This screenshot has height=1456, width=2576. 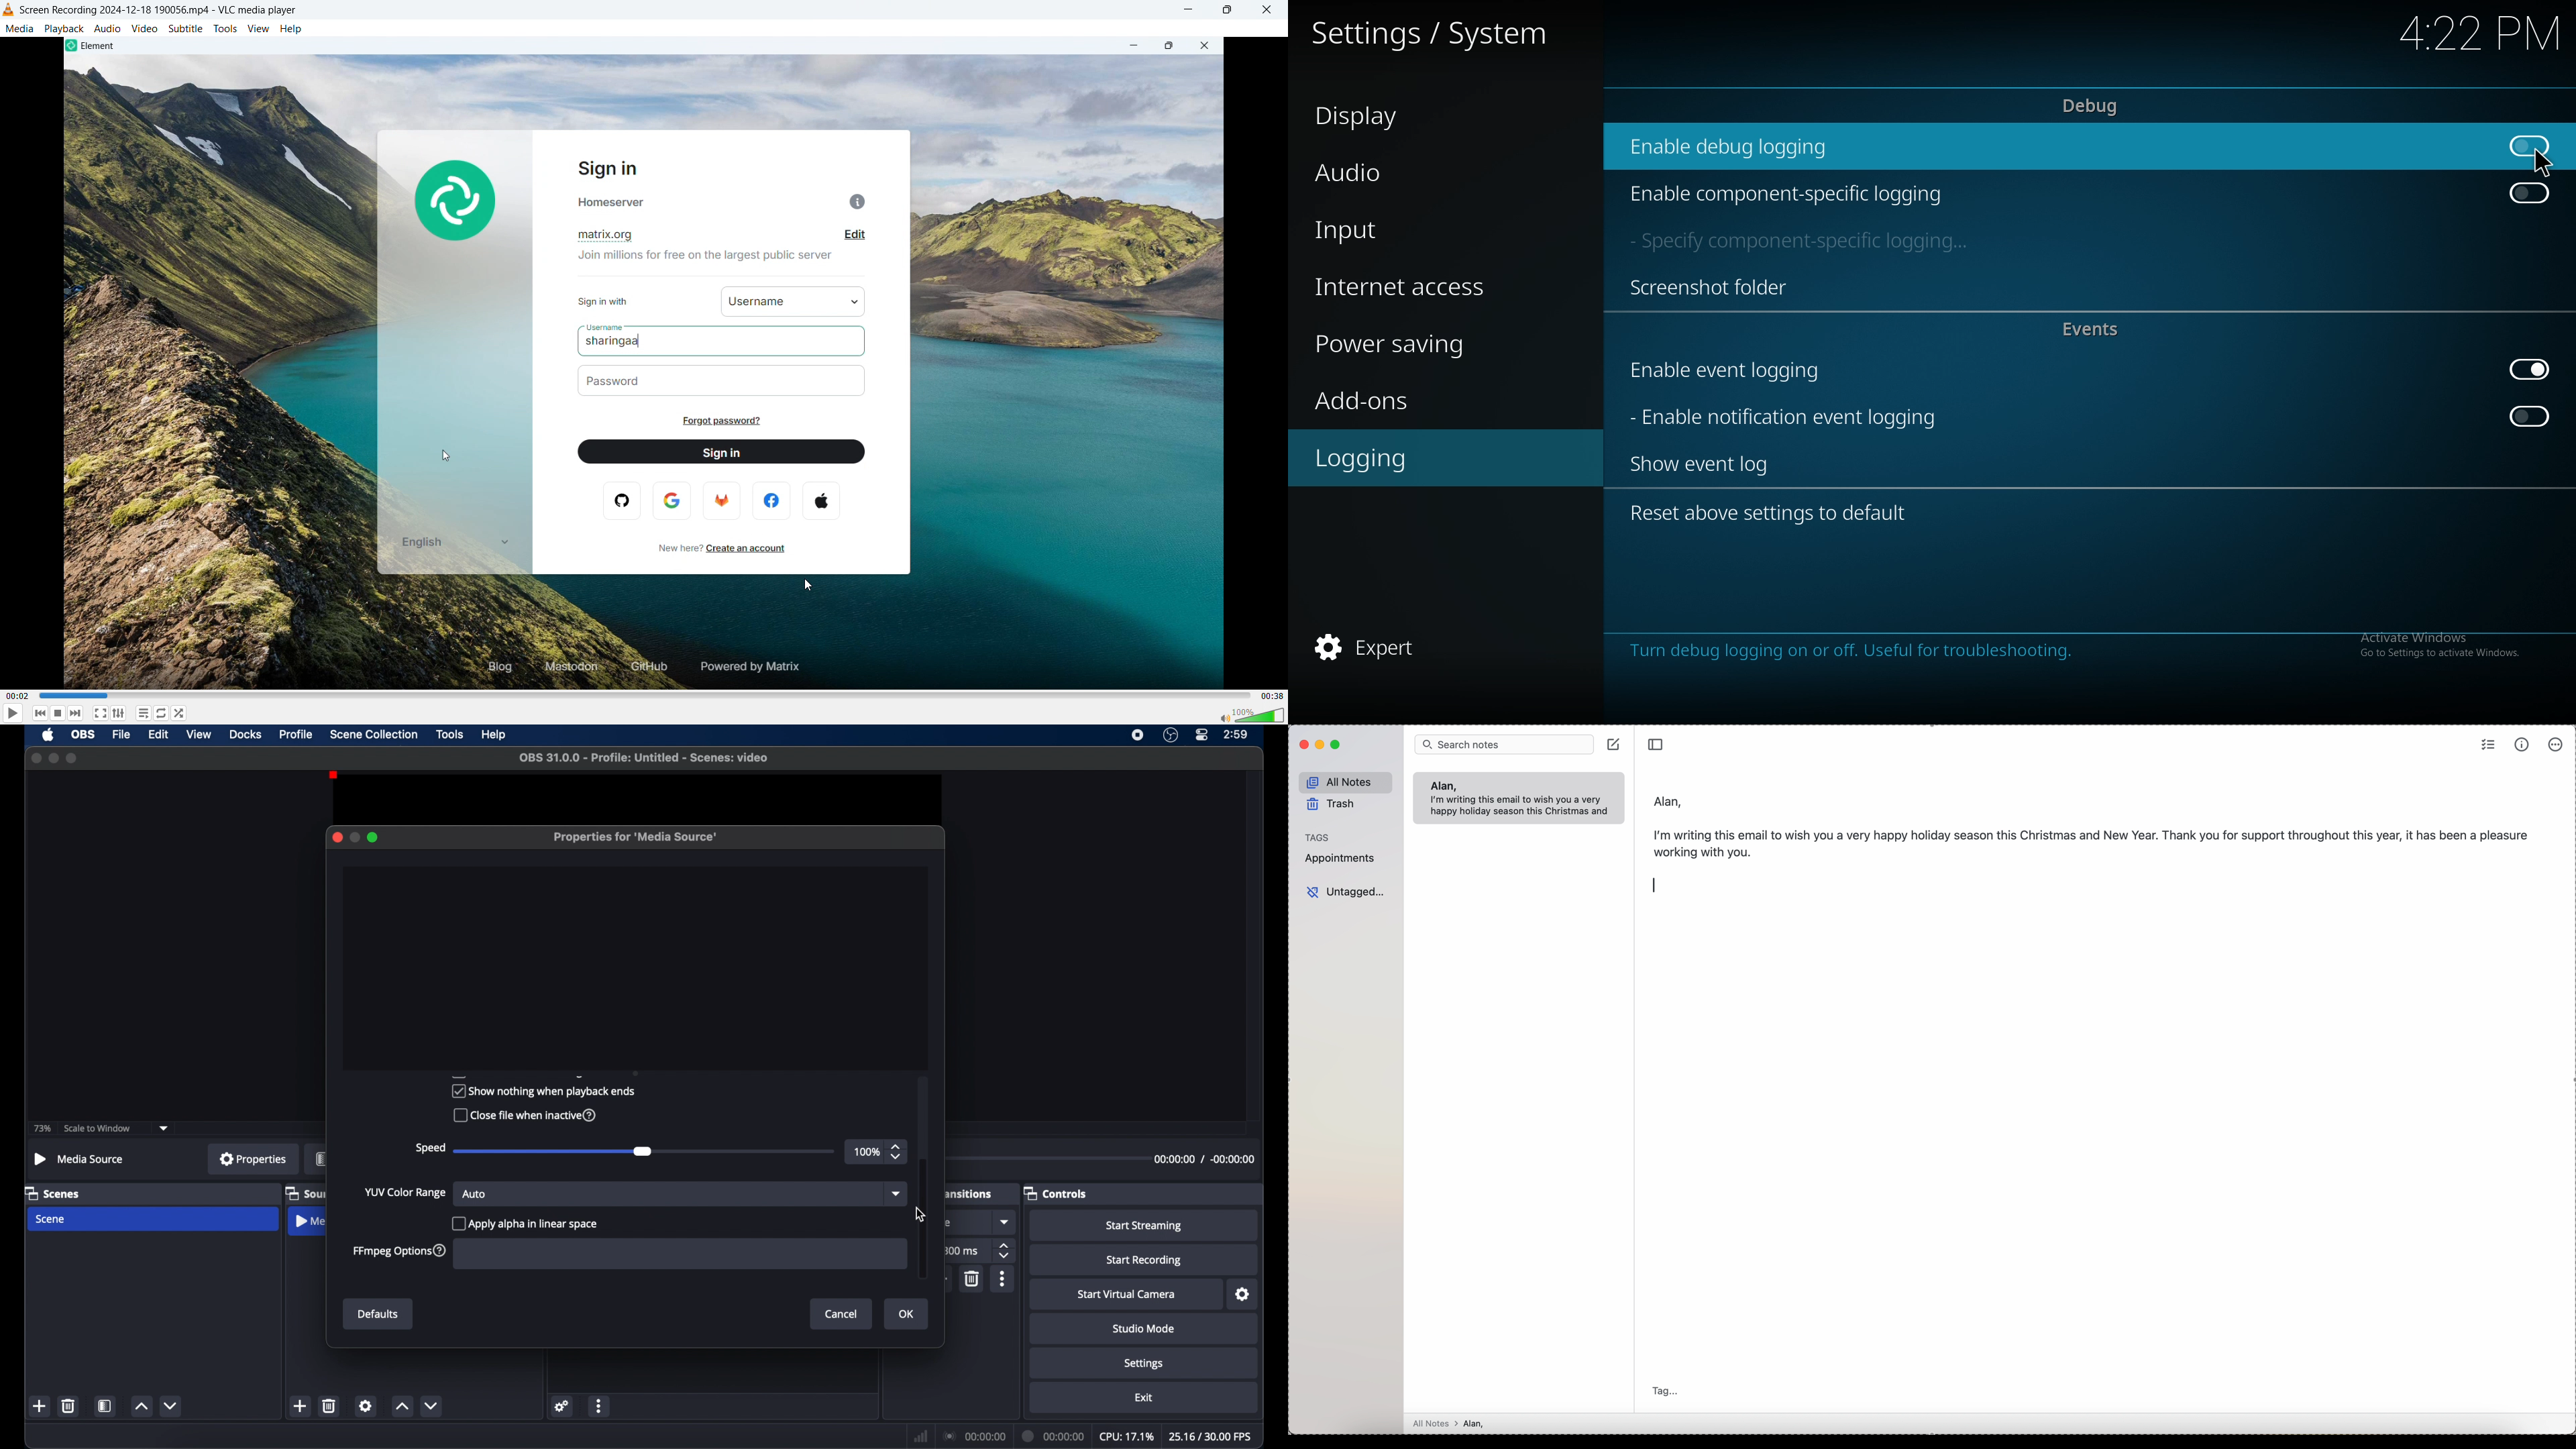 What do you see at coordinates (400, 1250) in the screenshot?
I see `ffmpeg options` at bounding box center [400, 1250].